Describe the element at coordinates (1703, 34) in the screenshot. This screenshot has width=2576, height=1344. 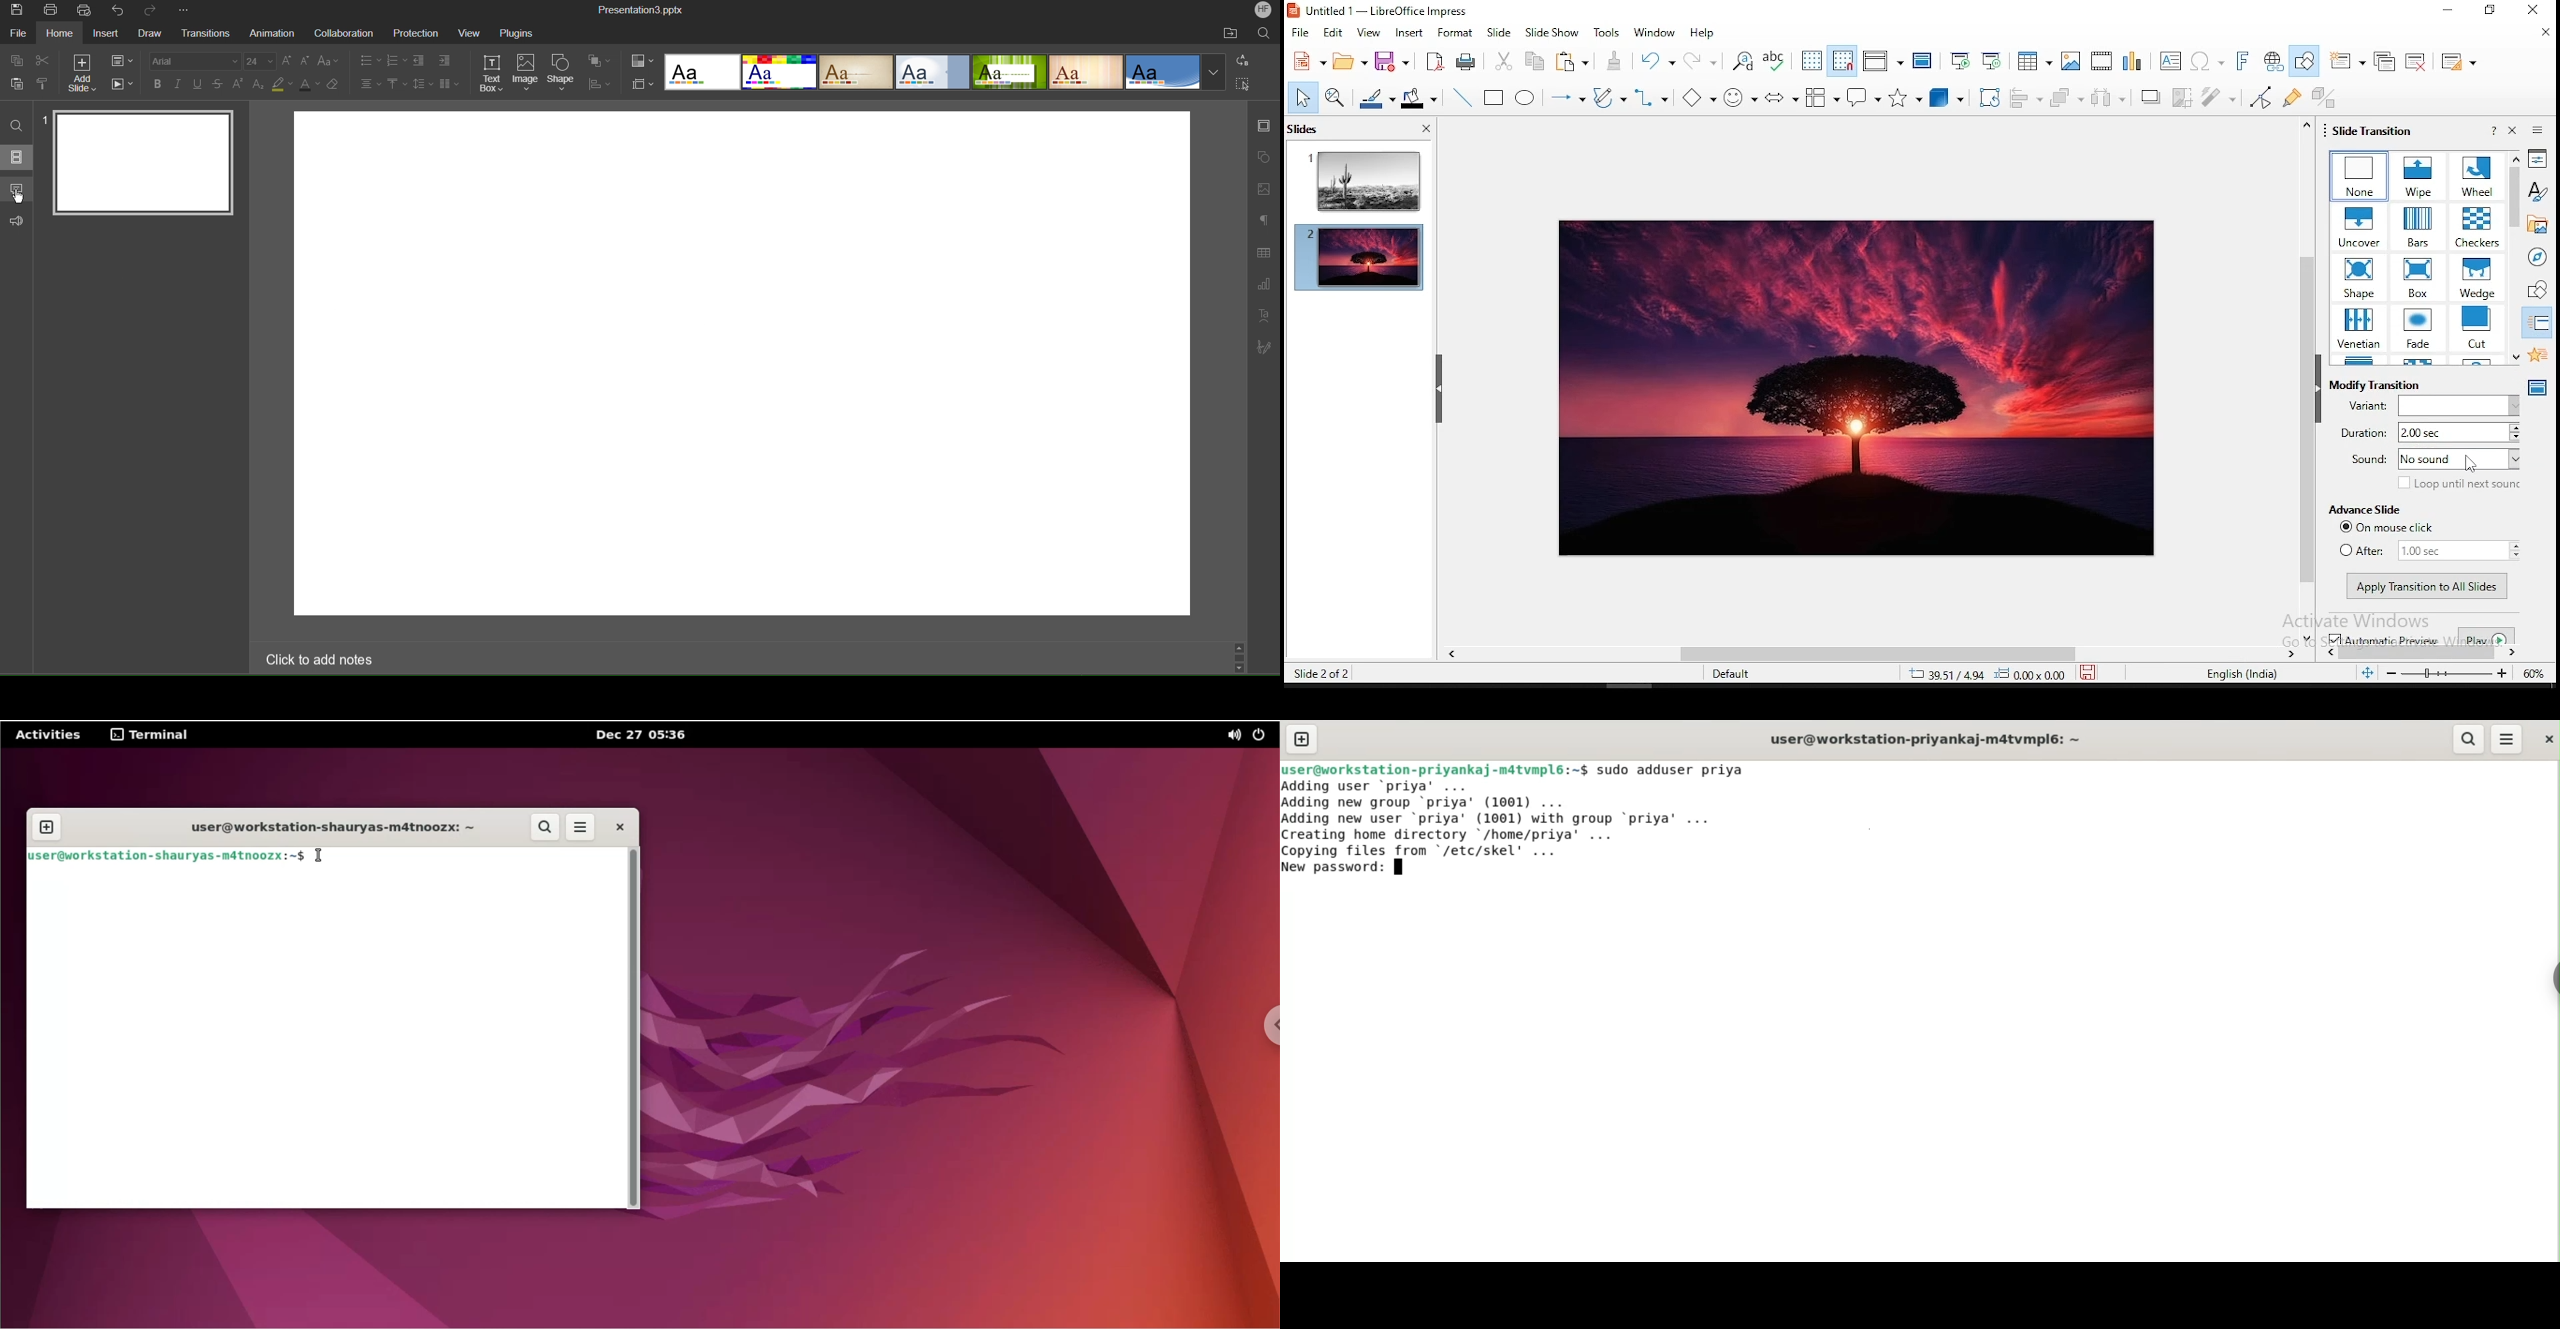
I see `help` at that location.